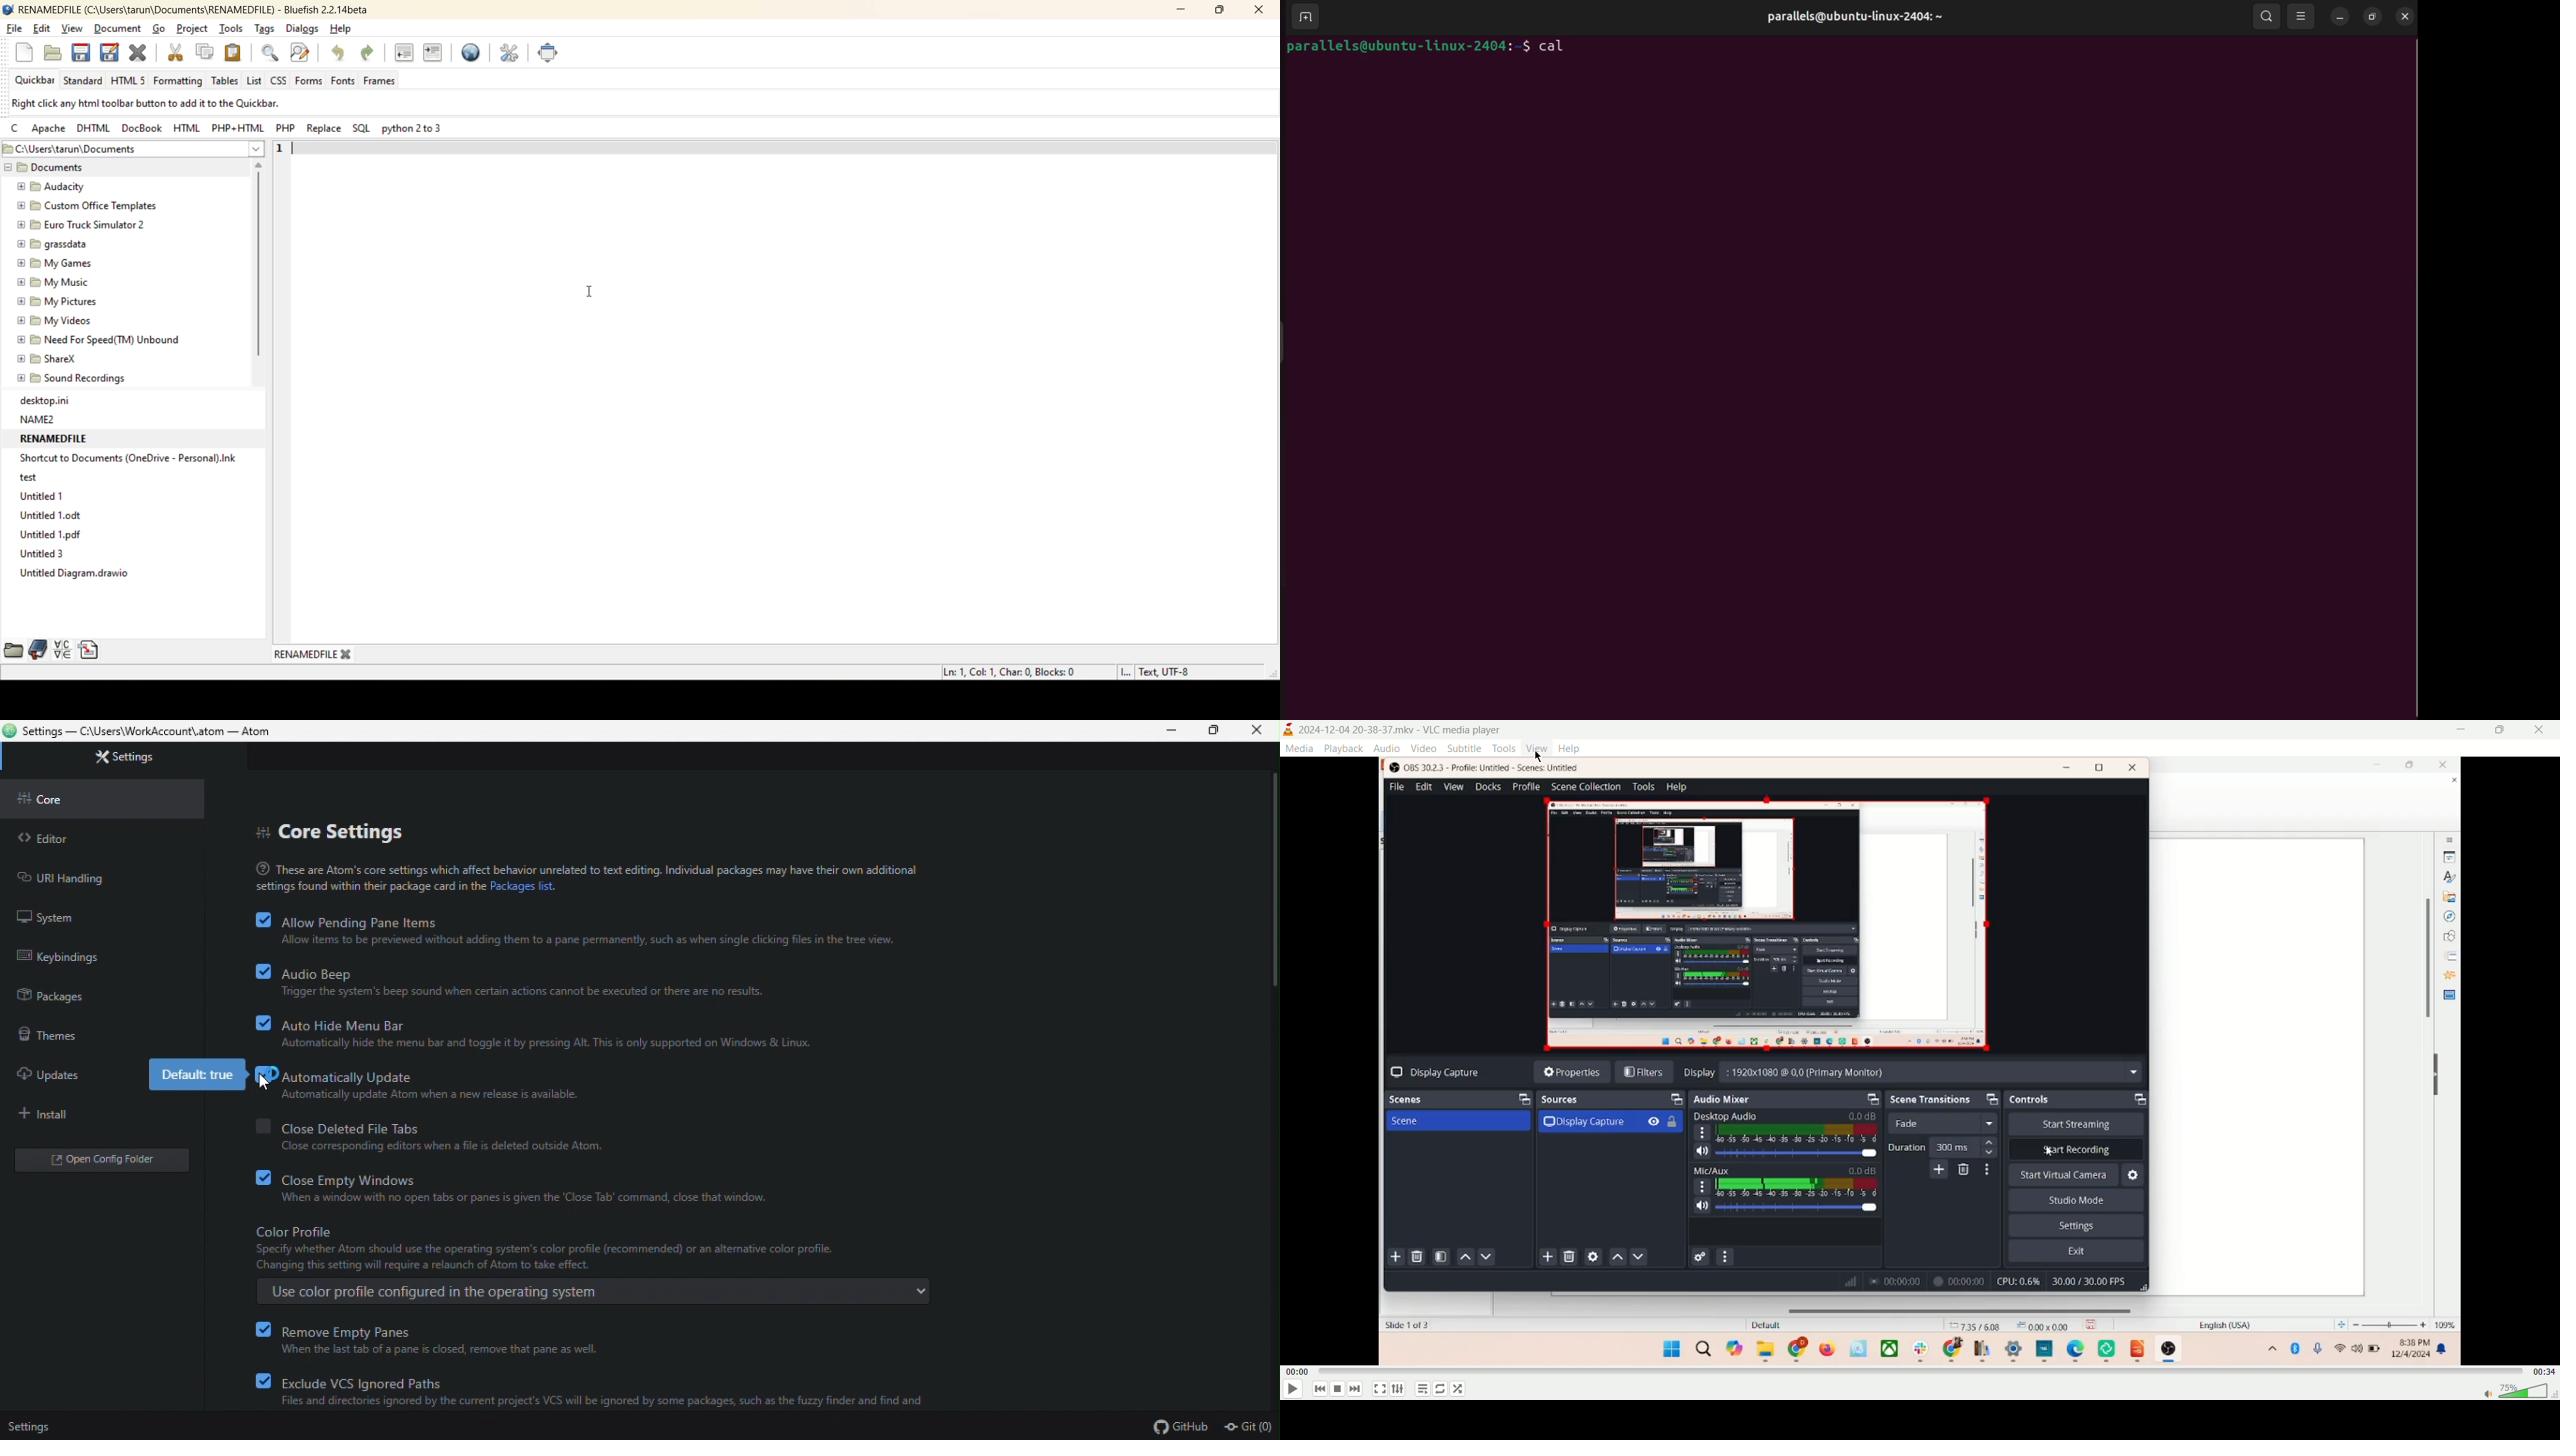 This screenshot has height=1456, width=2576. What do you see at coordinates (33, 478) in the screenshot?
I see `test` at bounding box center [33, 478].